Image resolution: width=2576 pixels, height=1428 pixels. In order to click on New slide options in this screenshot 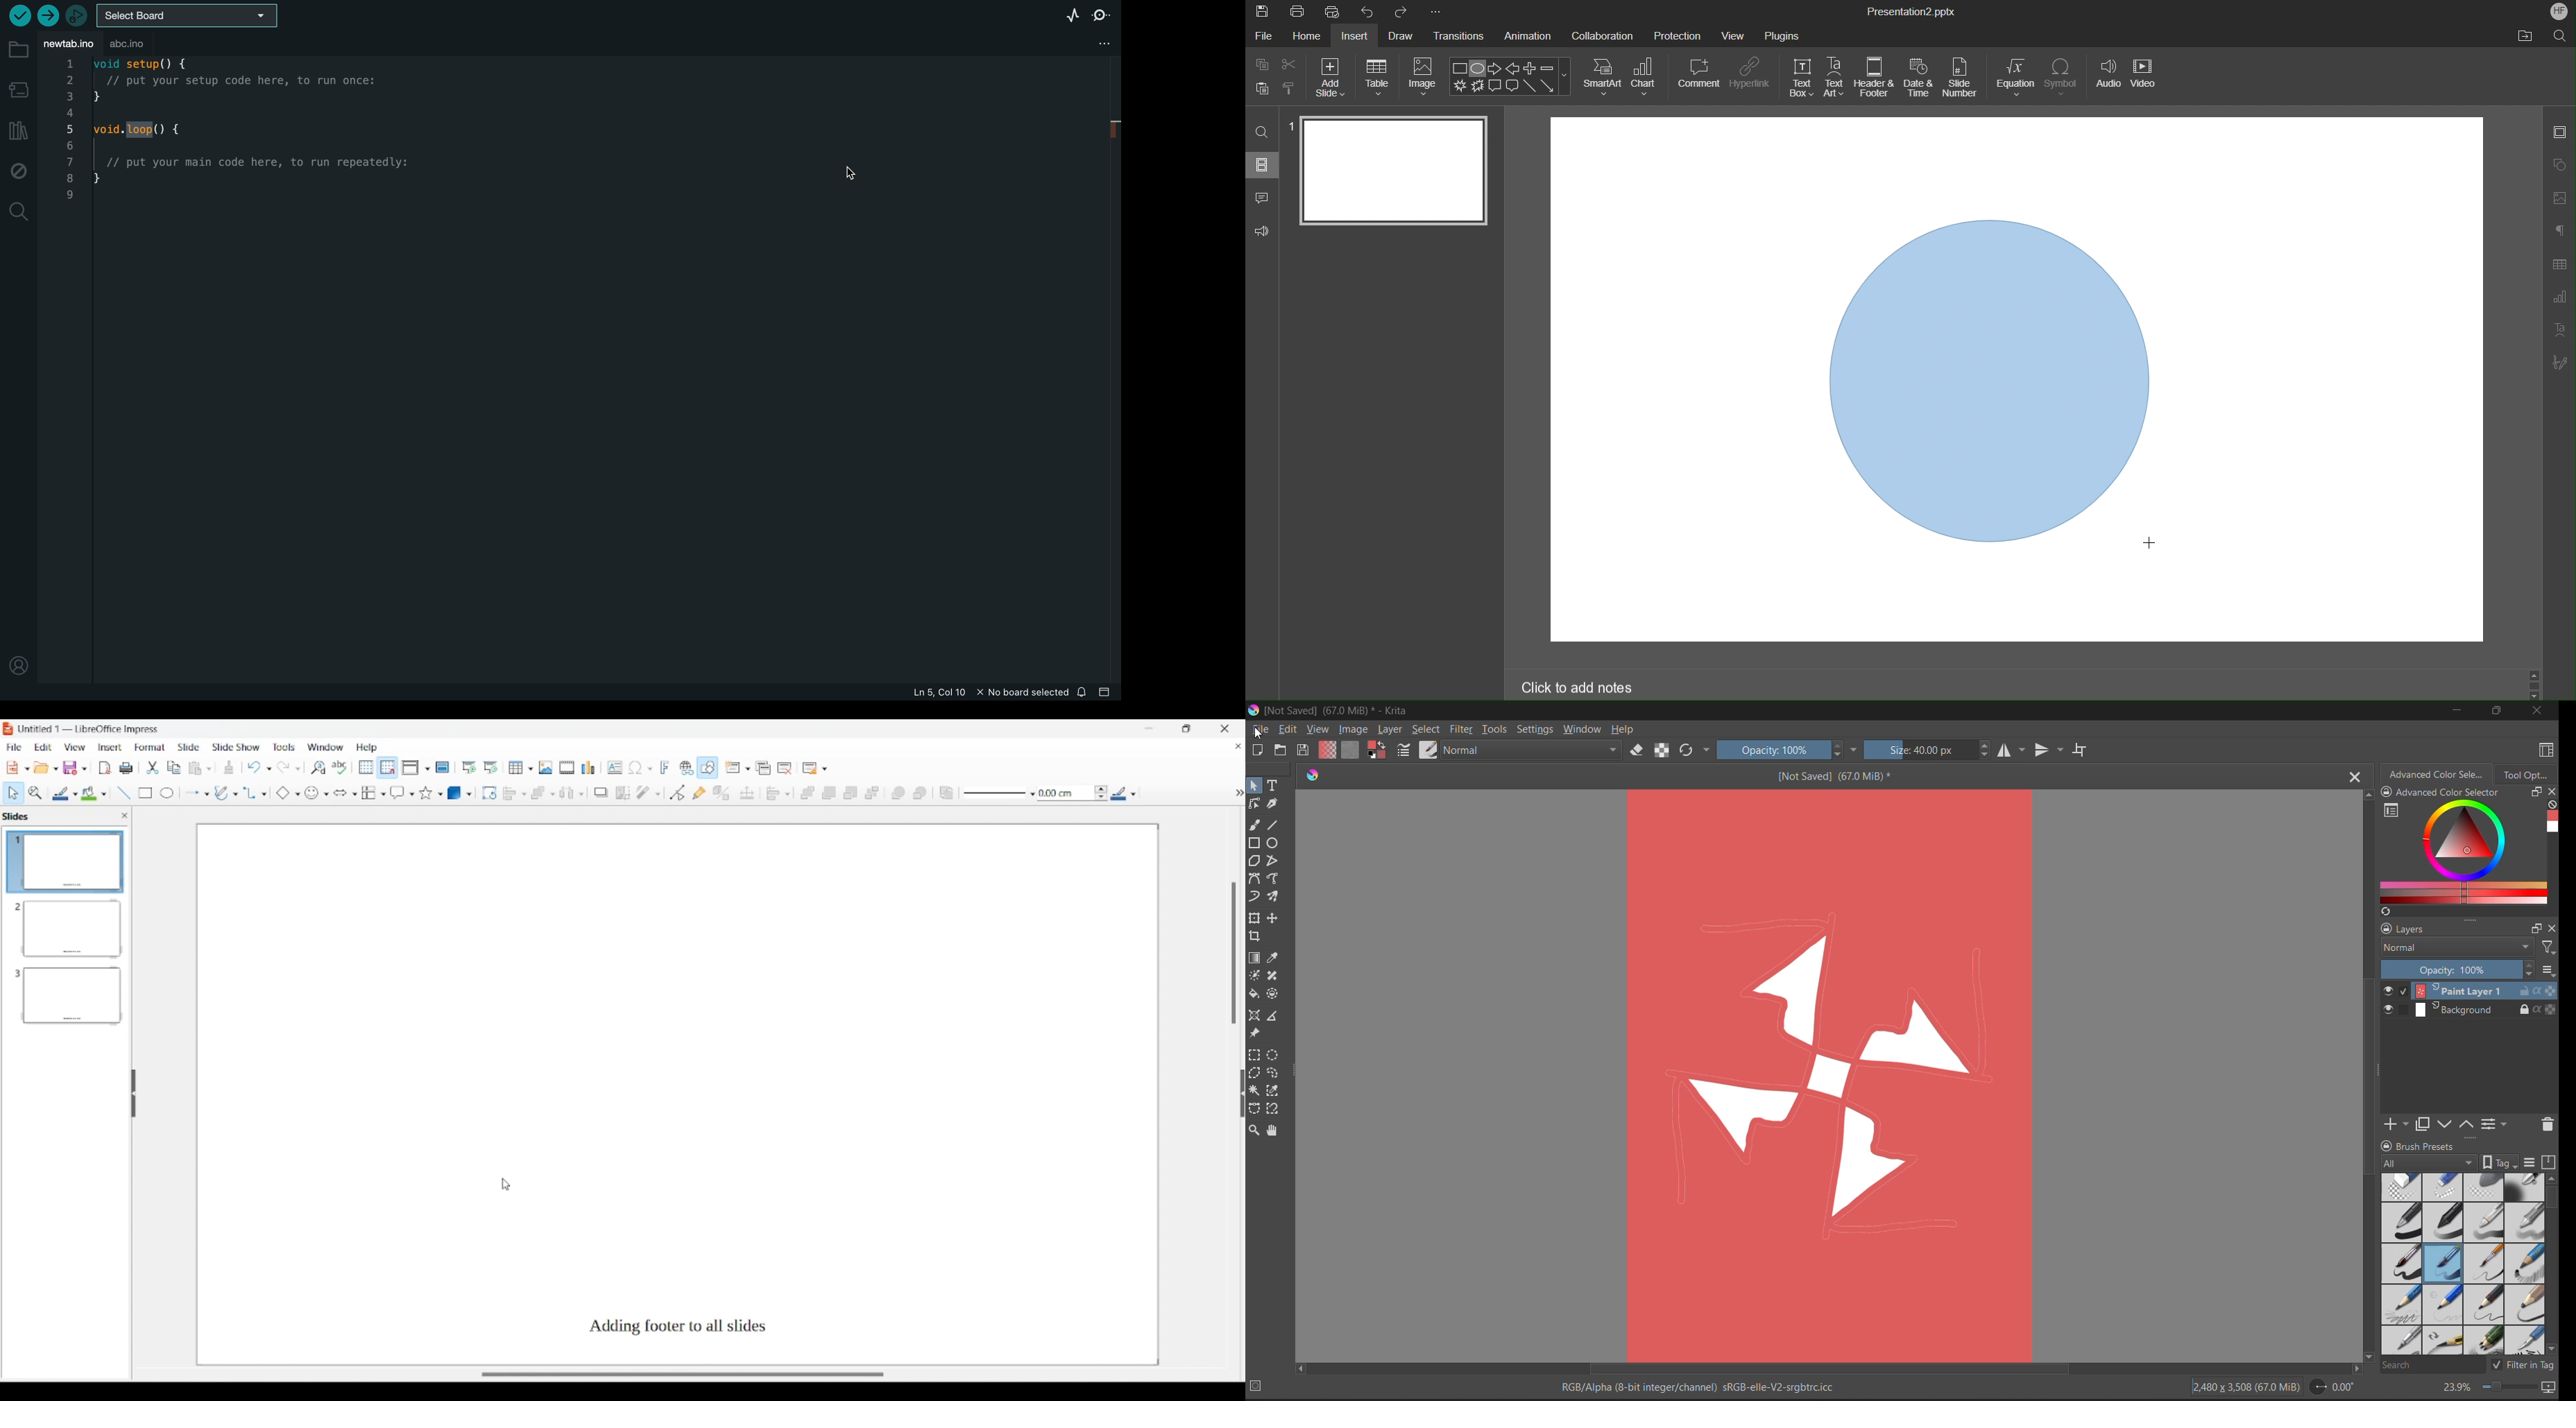, I will do `click(738, 767)`.